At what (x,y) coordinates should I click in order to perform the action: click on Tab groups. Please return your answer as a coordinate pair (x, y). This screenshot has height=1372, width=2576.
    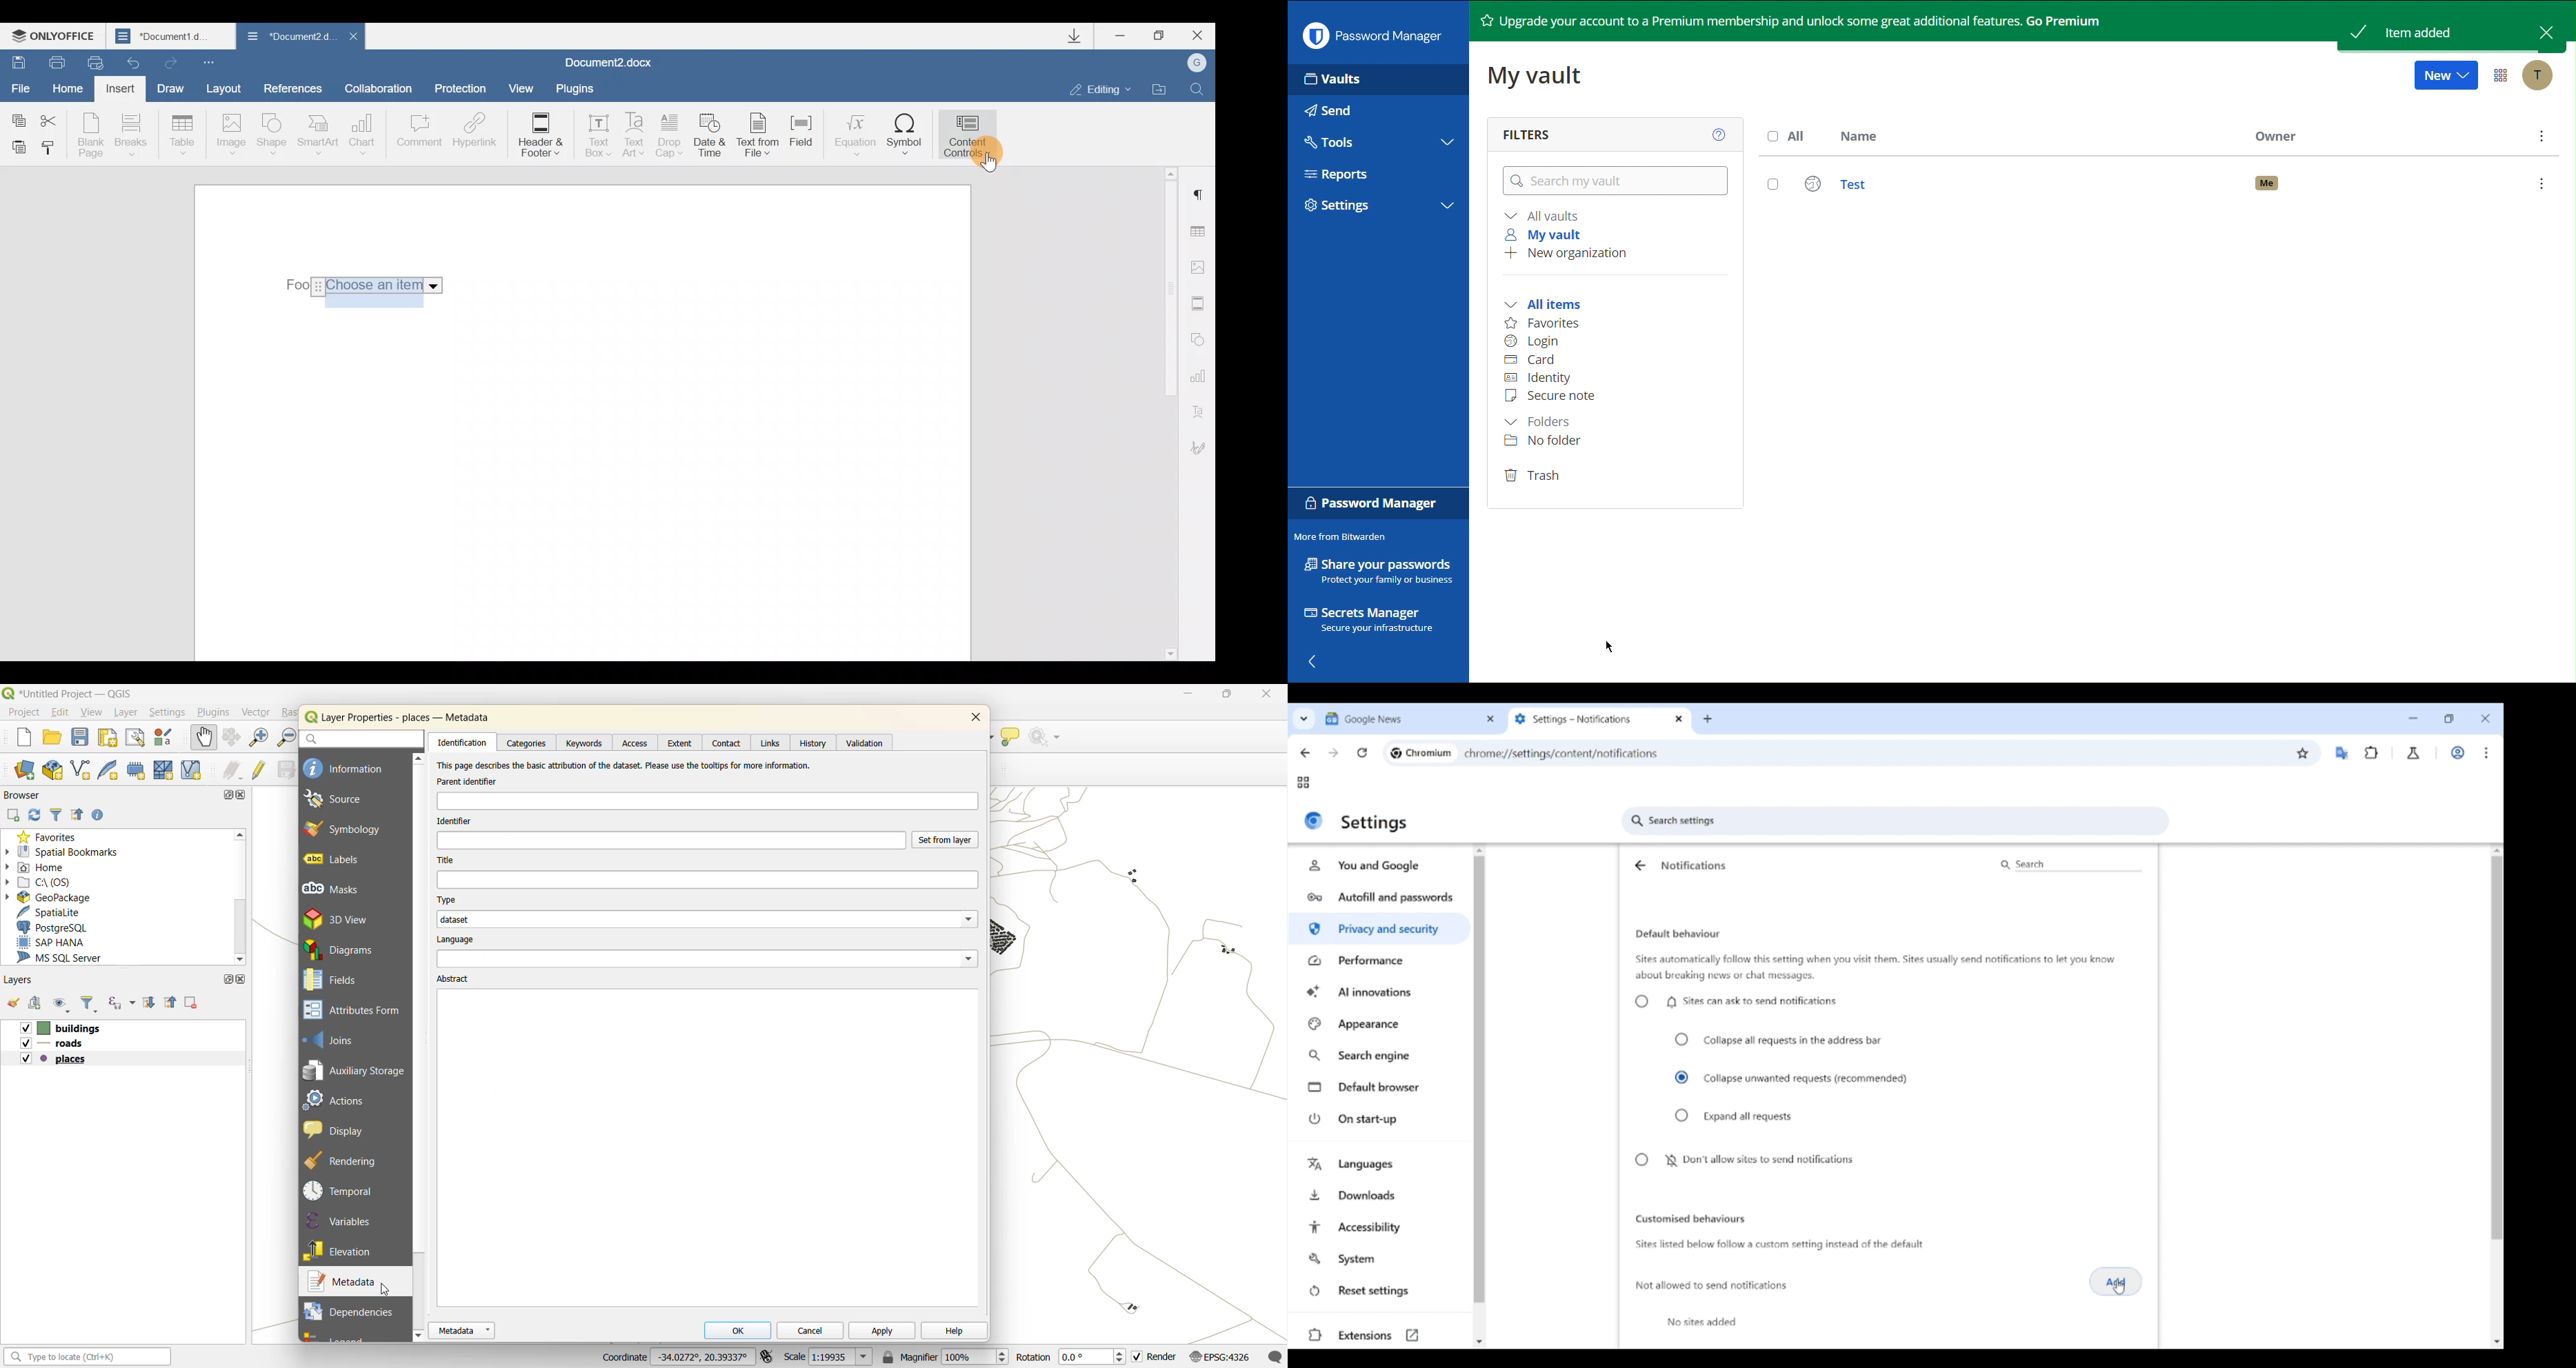
    Looking at the image, I should click on (1303, 783).